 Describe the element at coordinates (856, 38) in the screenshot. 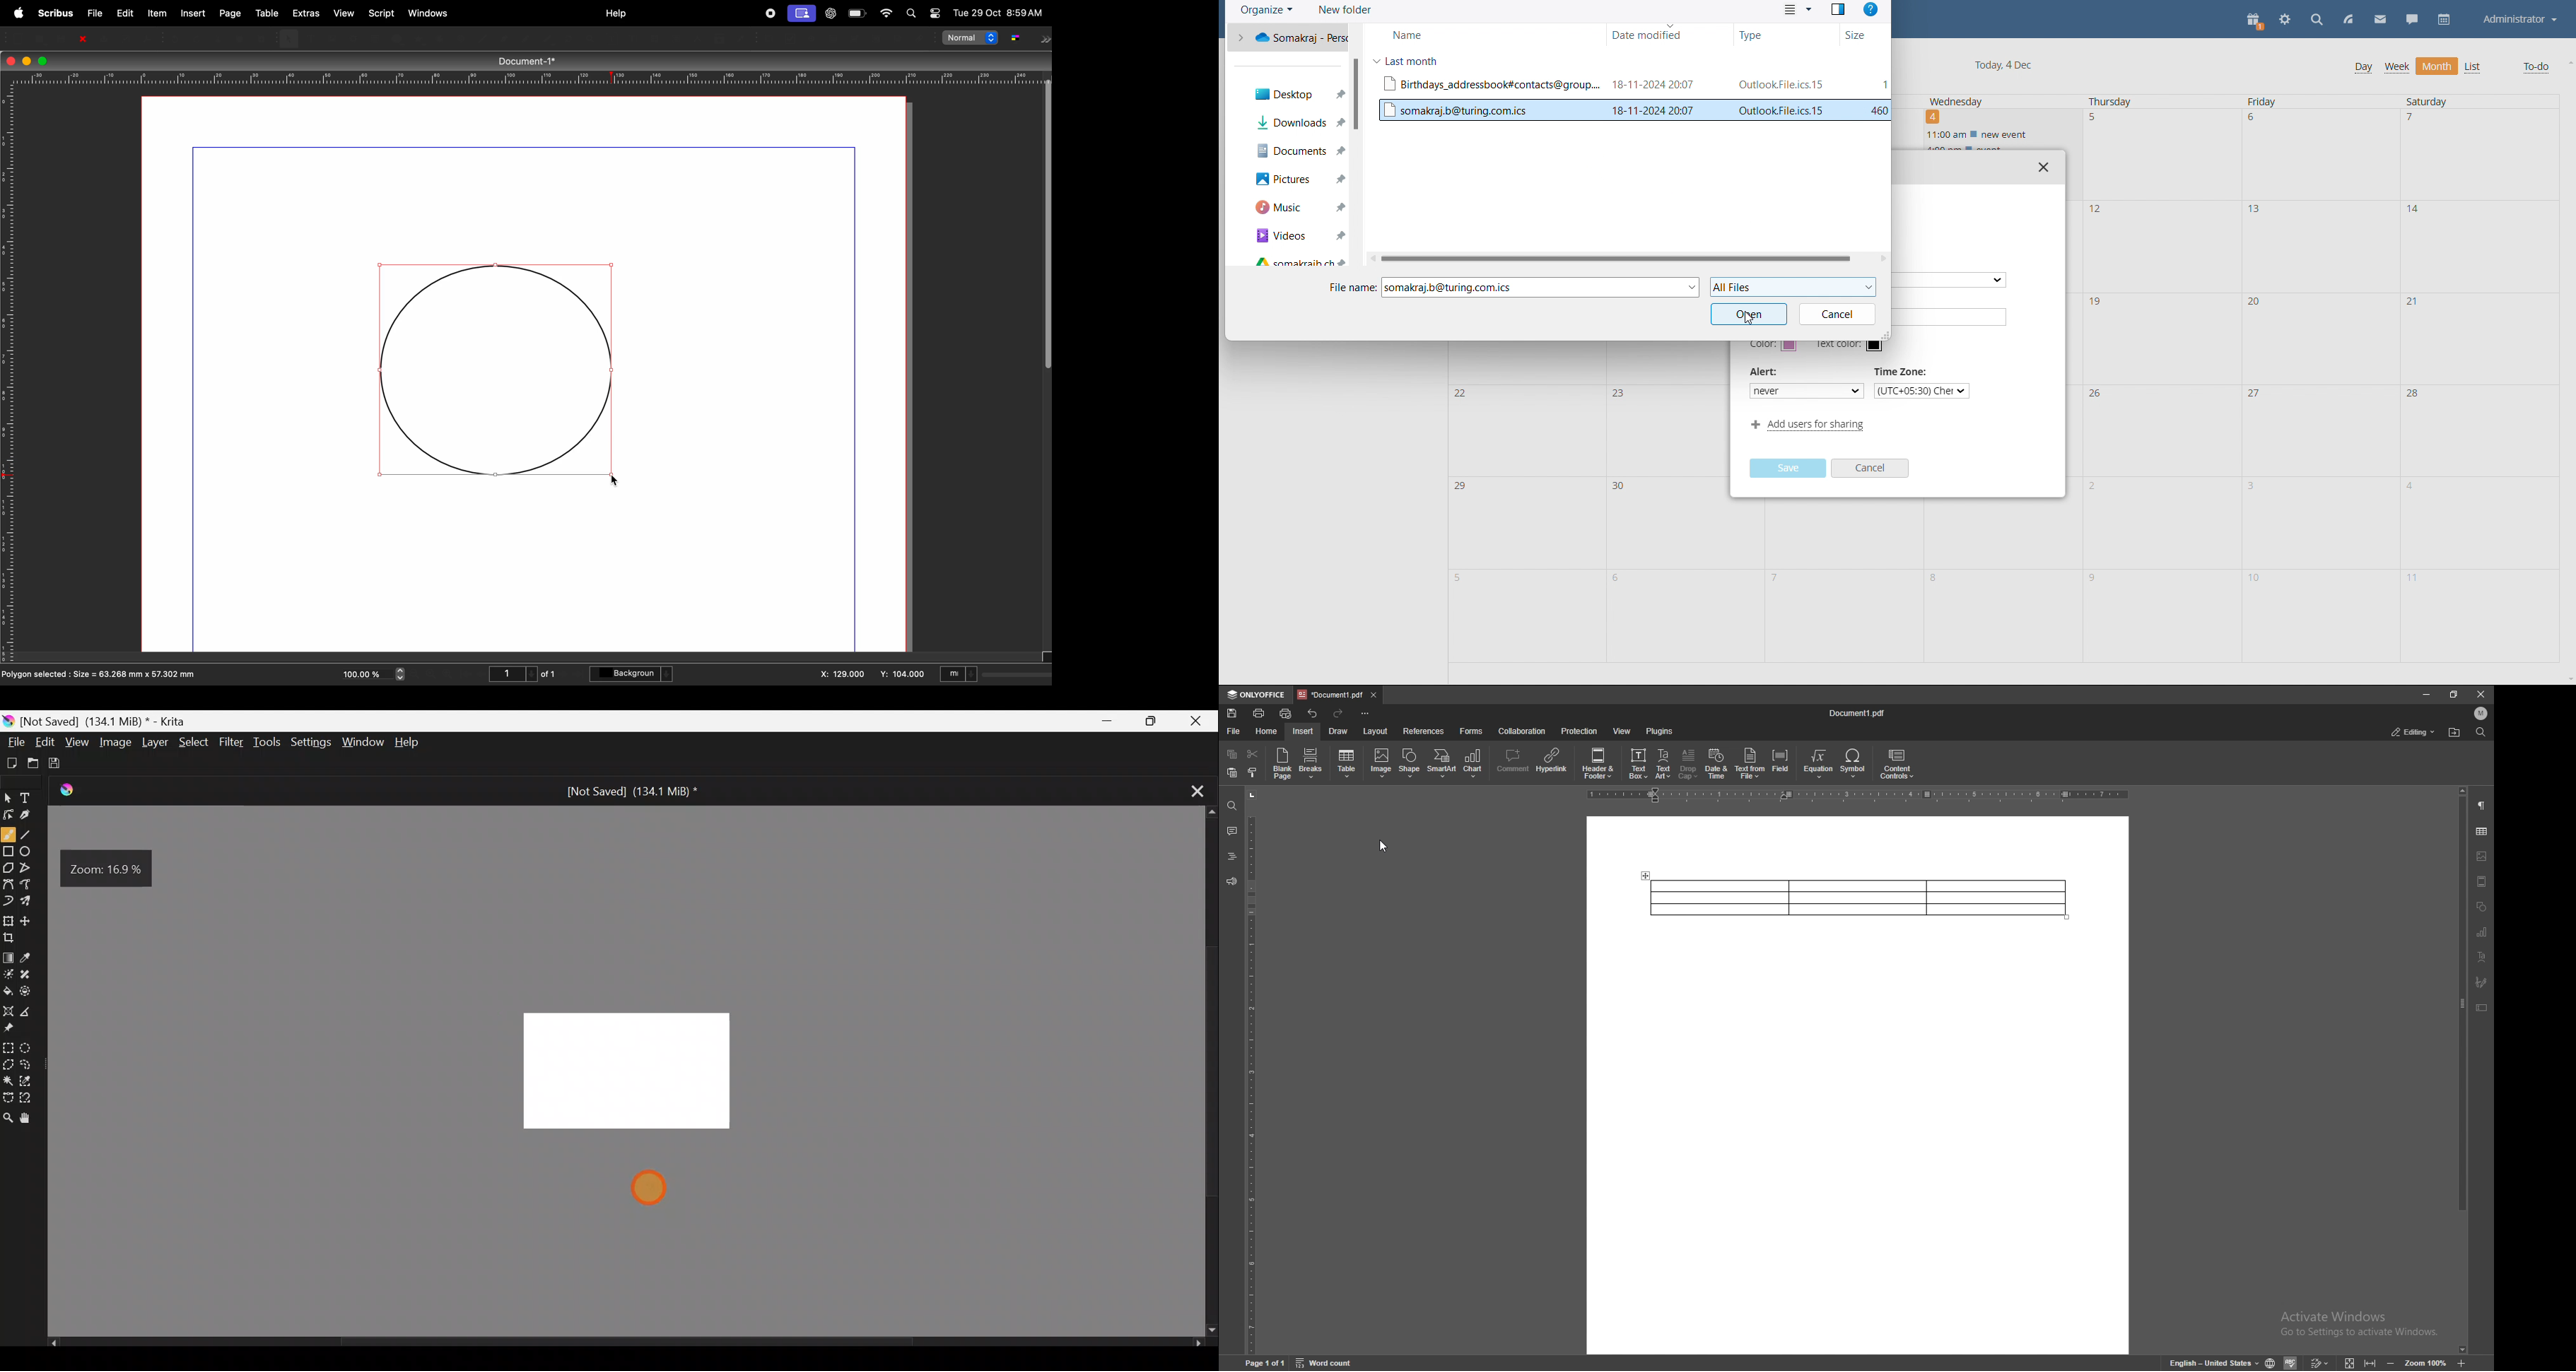

I see `PDF combo box` at that location.